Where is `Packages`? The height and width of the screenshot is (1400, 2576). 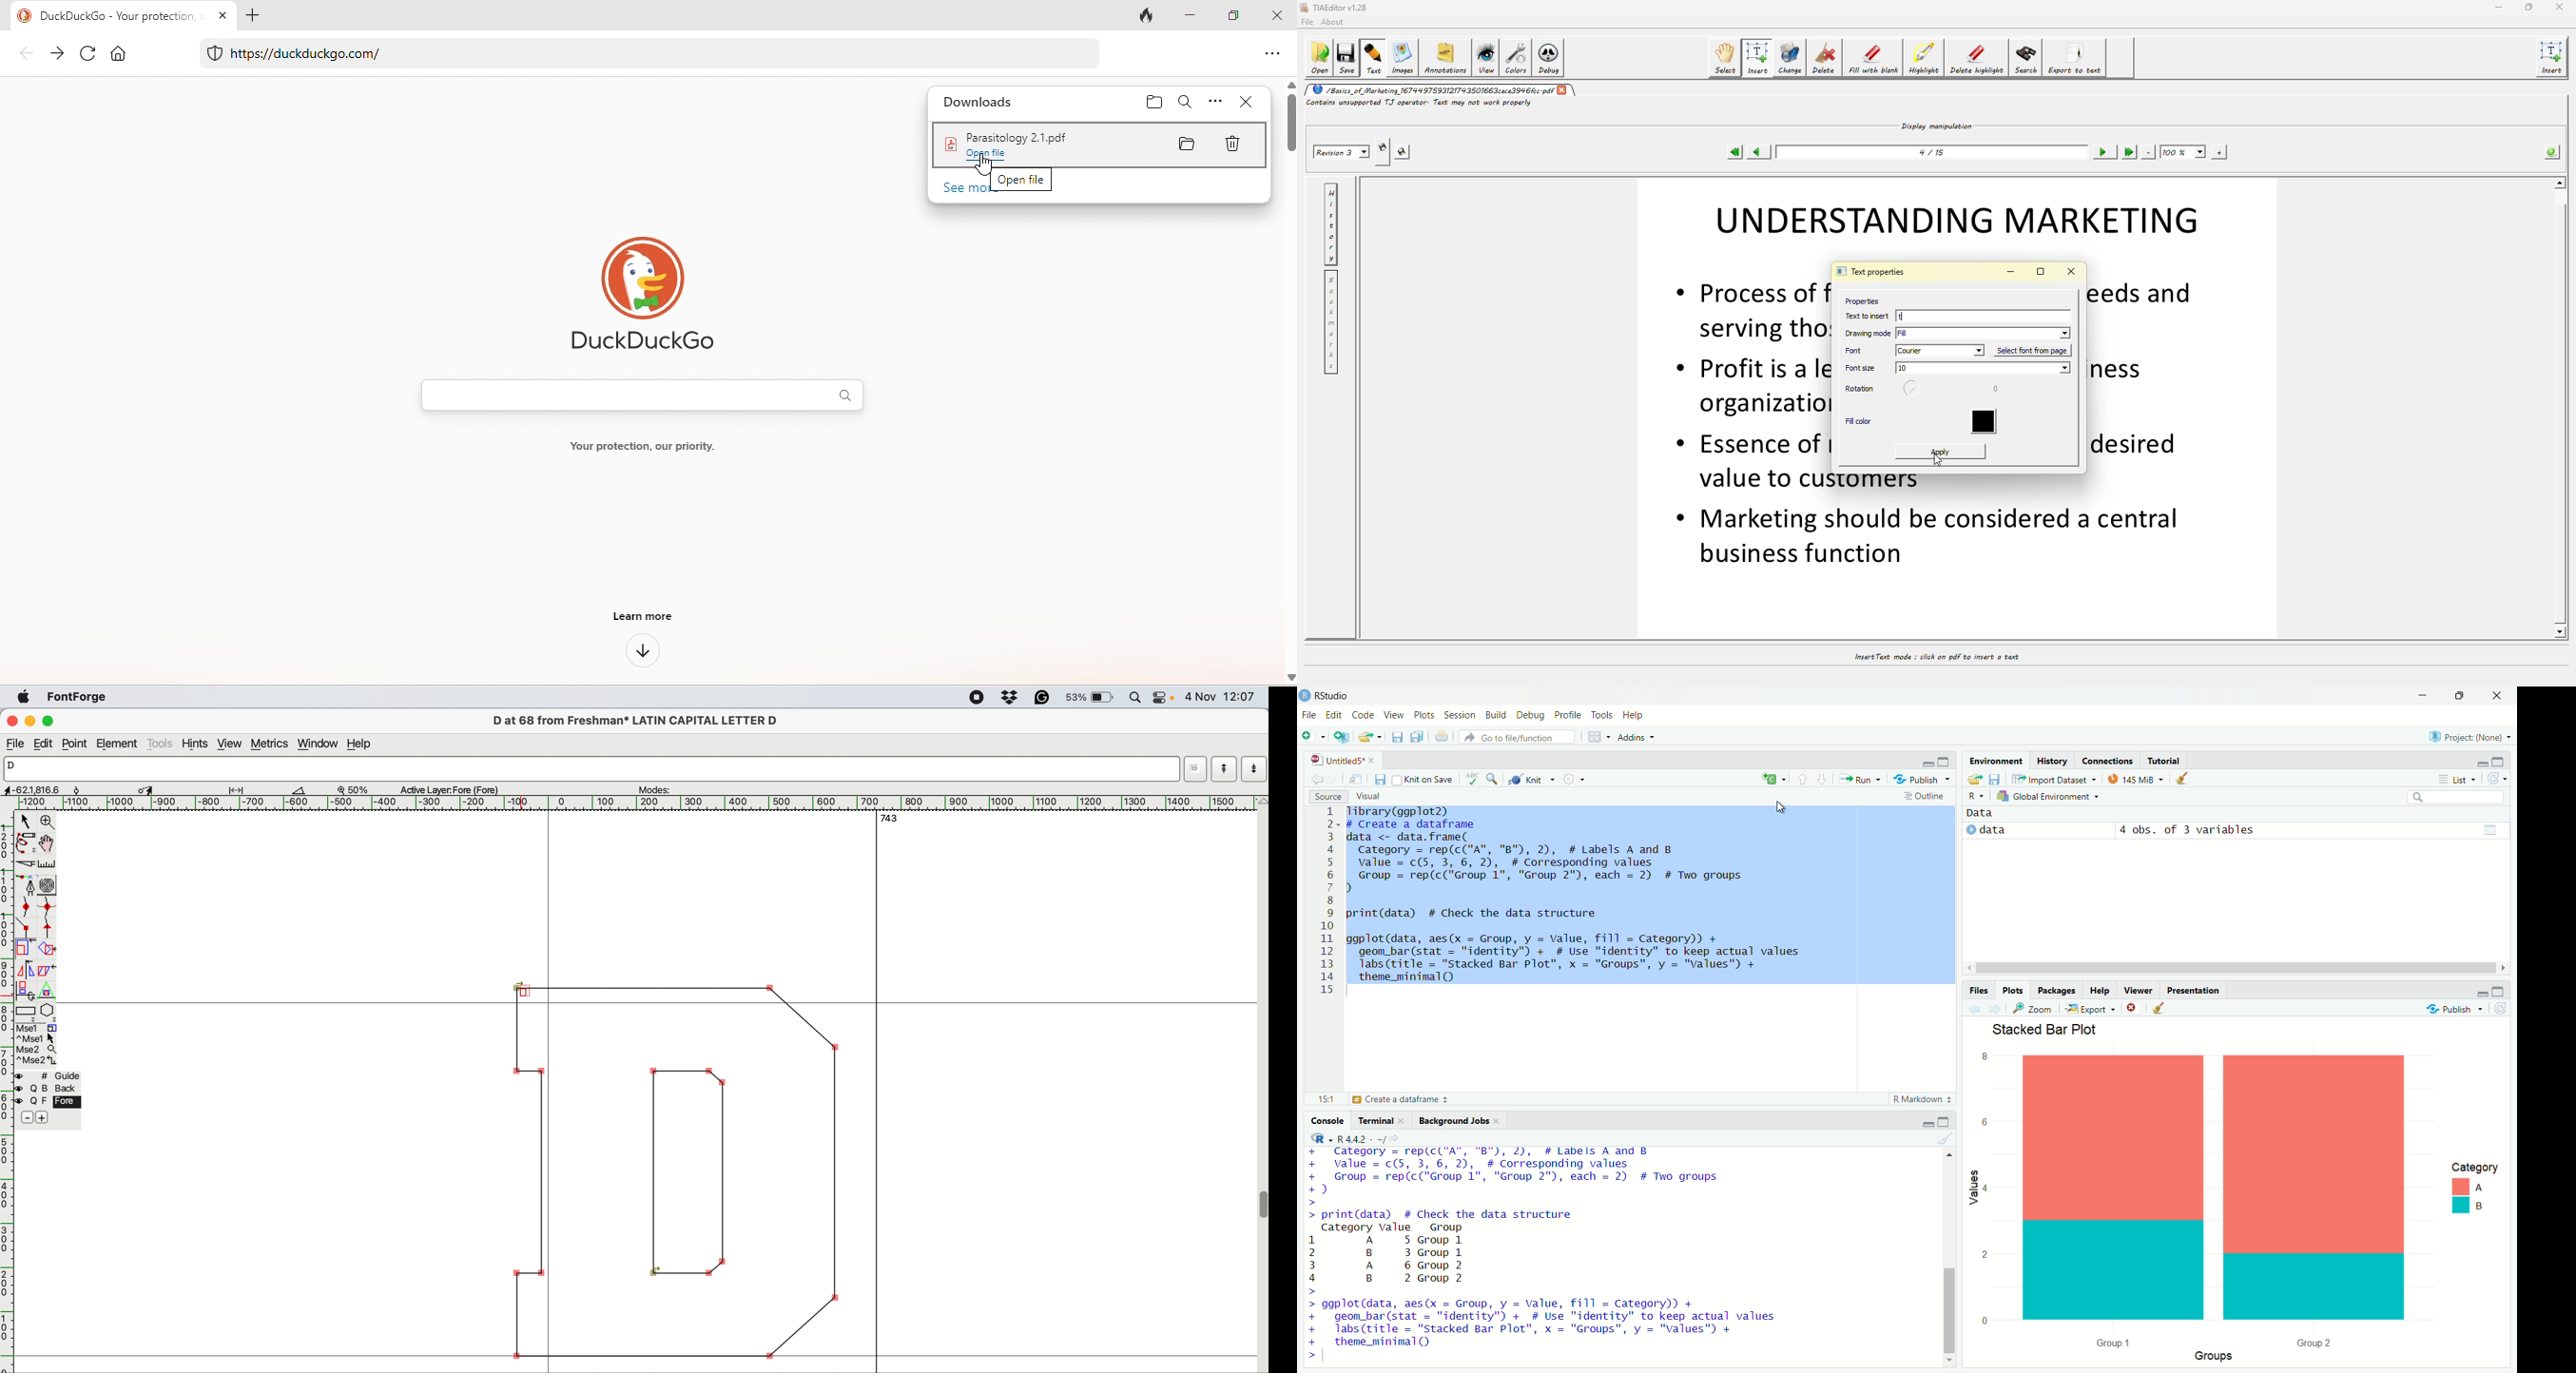
Packages is located at coordinates (2055, 988).